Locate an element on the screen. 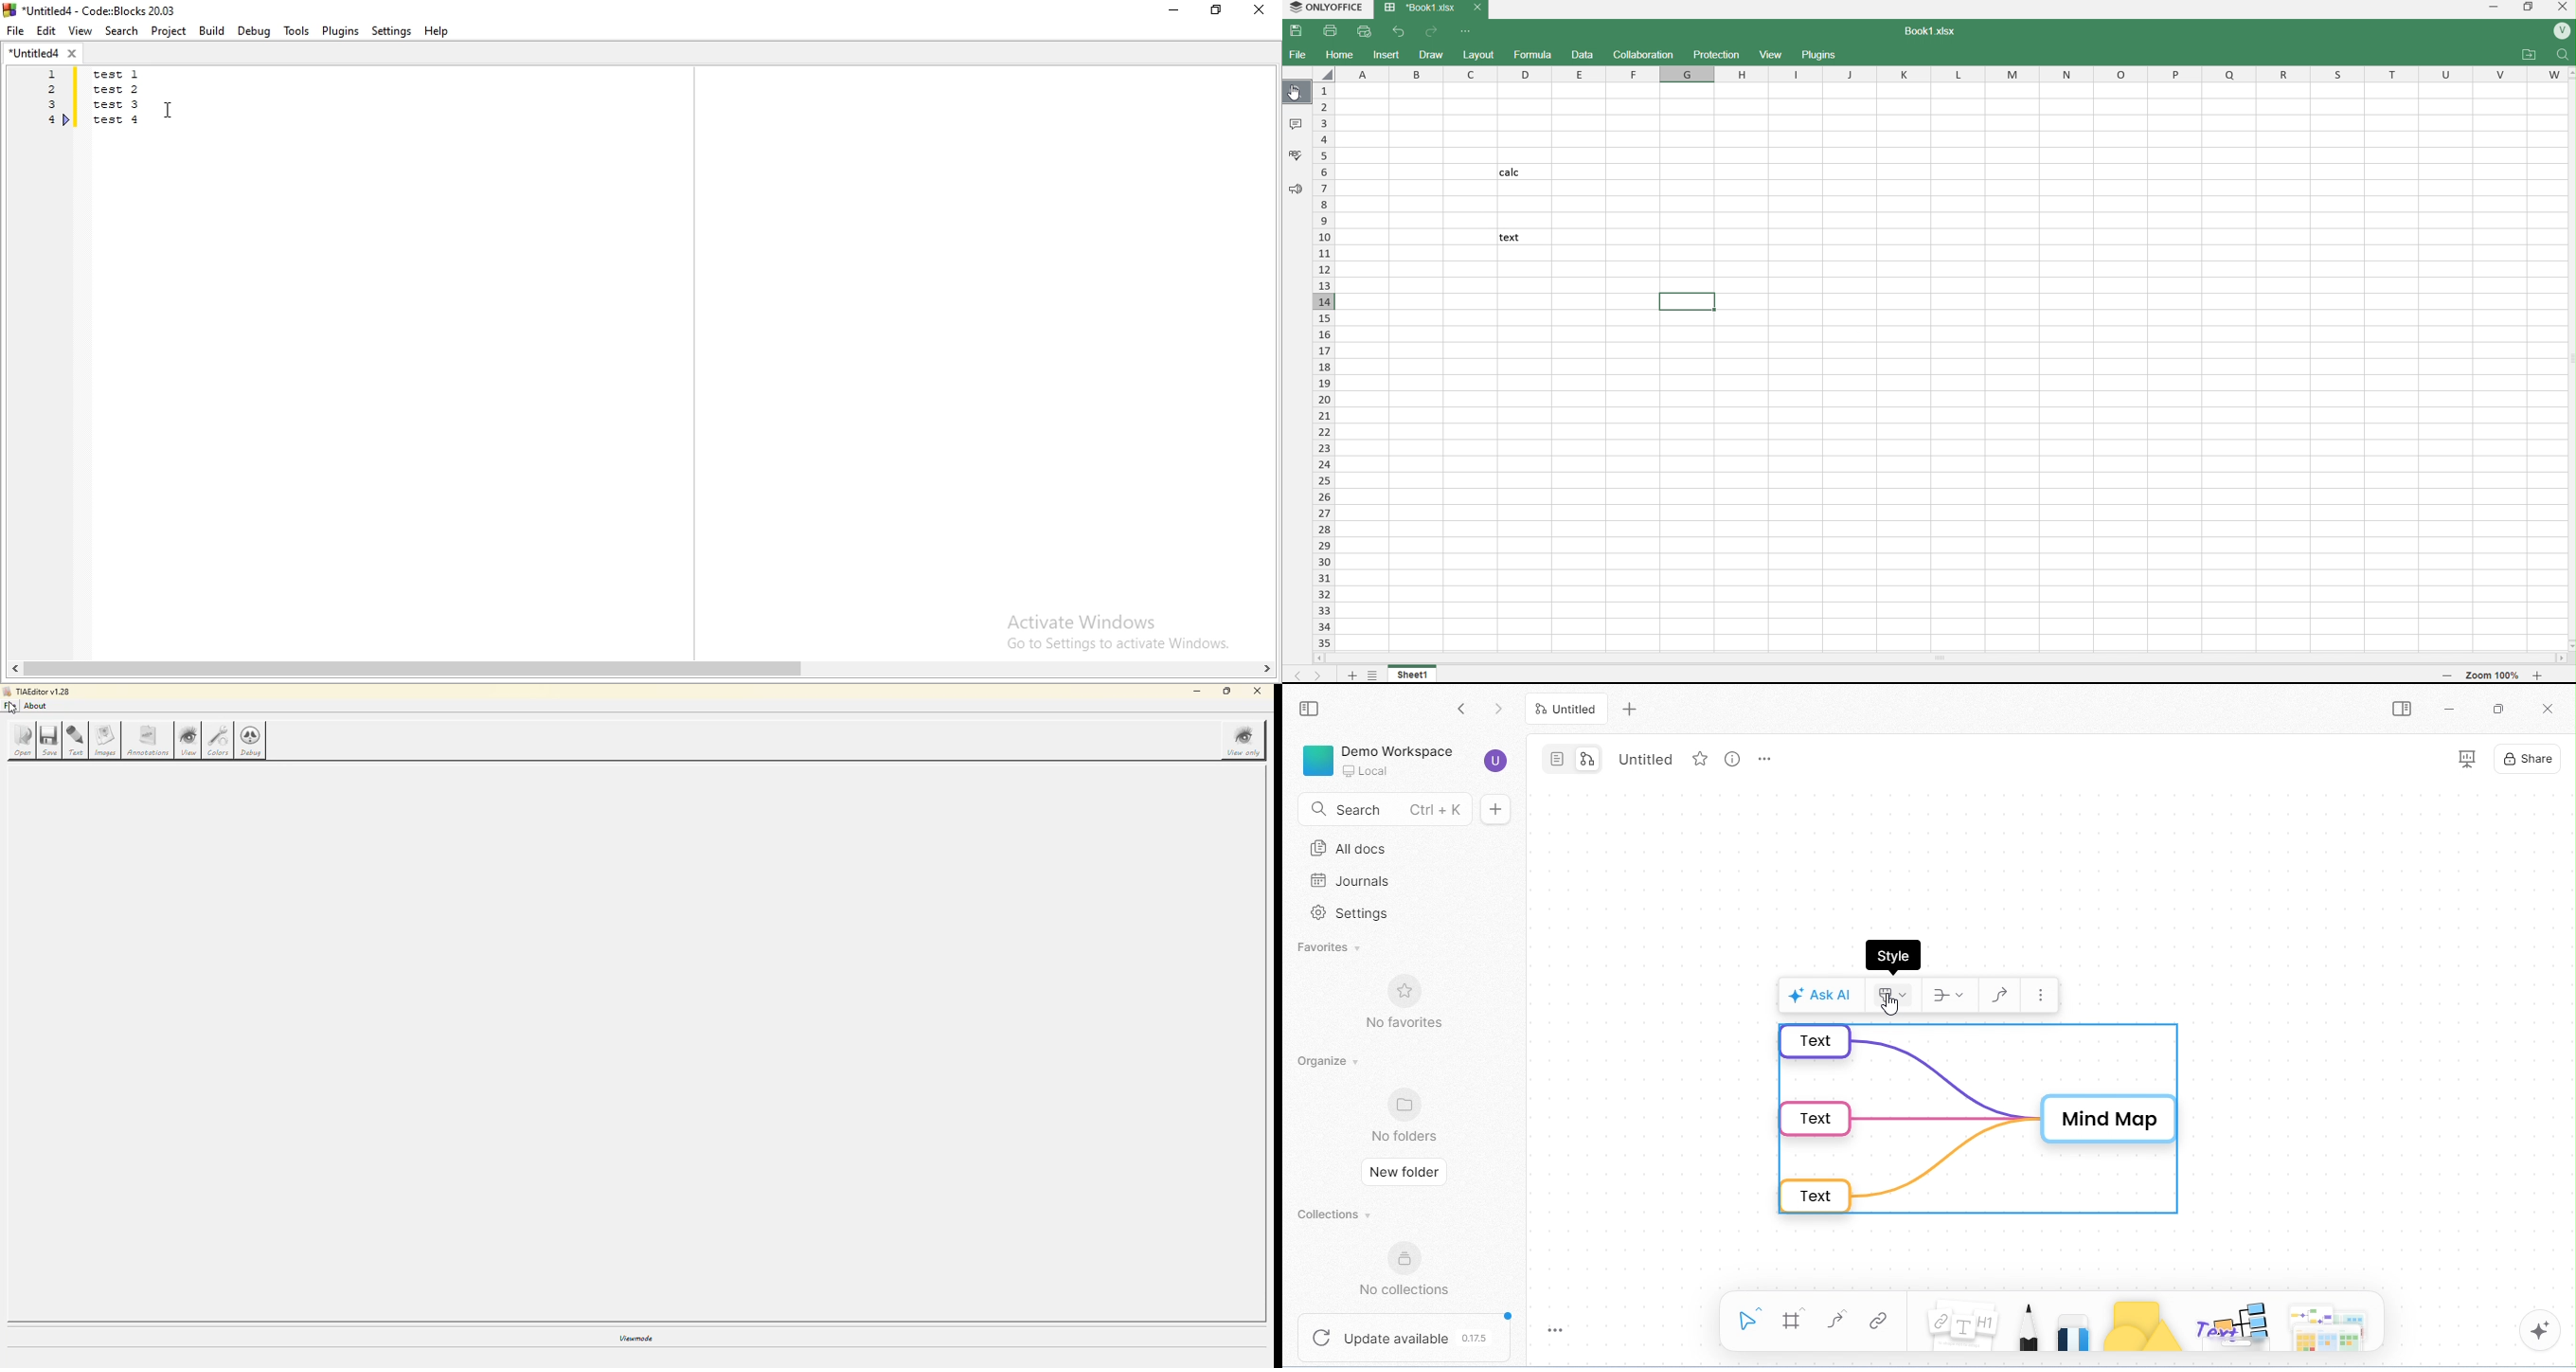 The image size is (2576, 1372). demo workspace is located at coordinates (1380, 760).